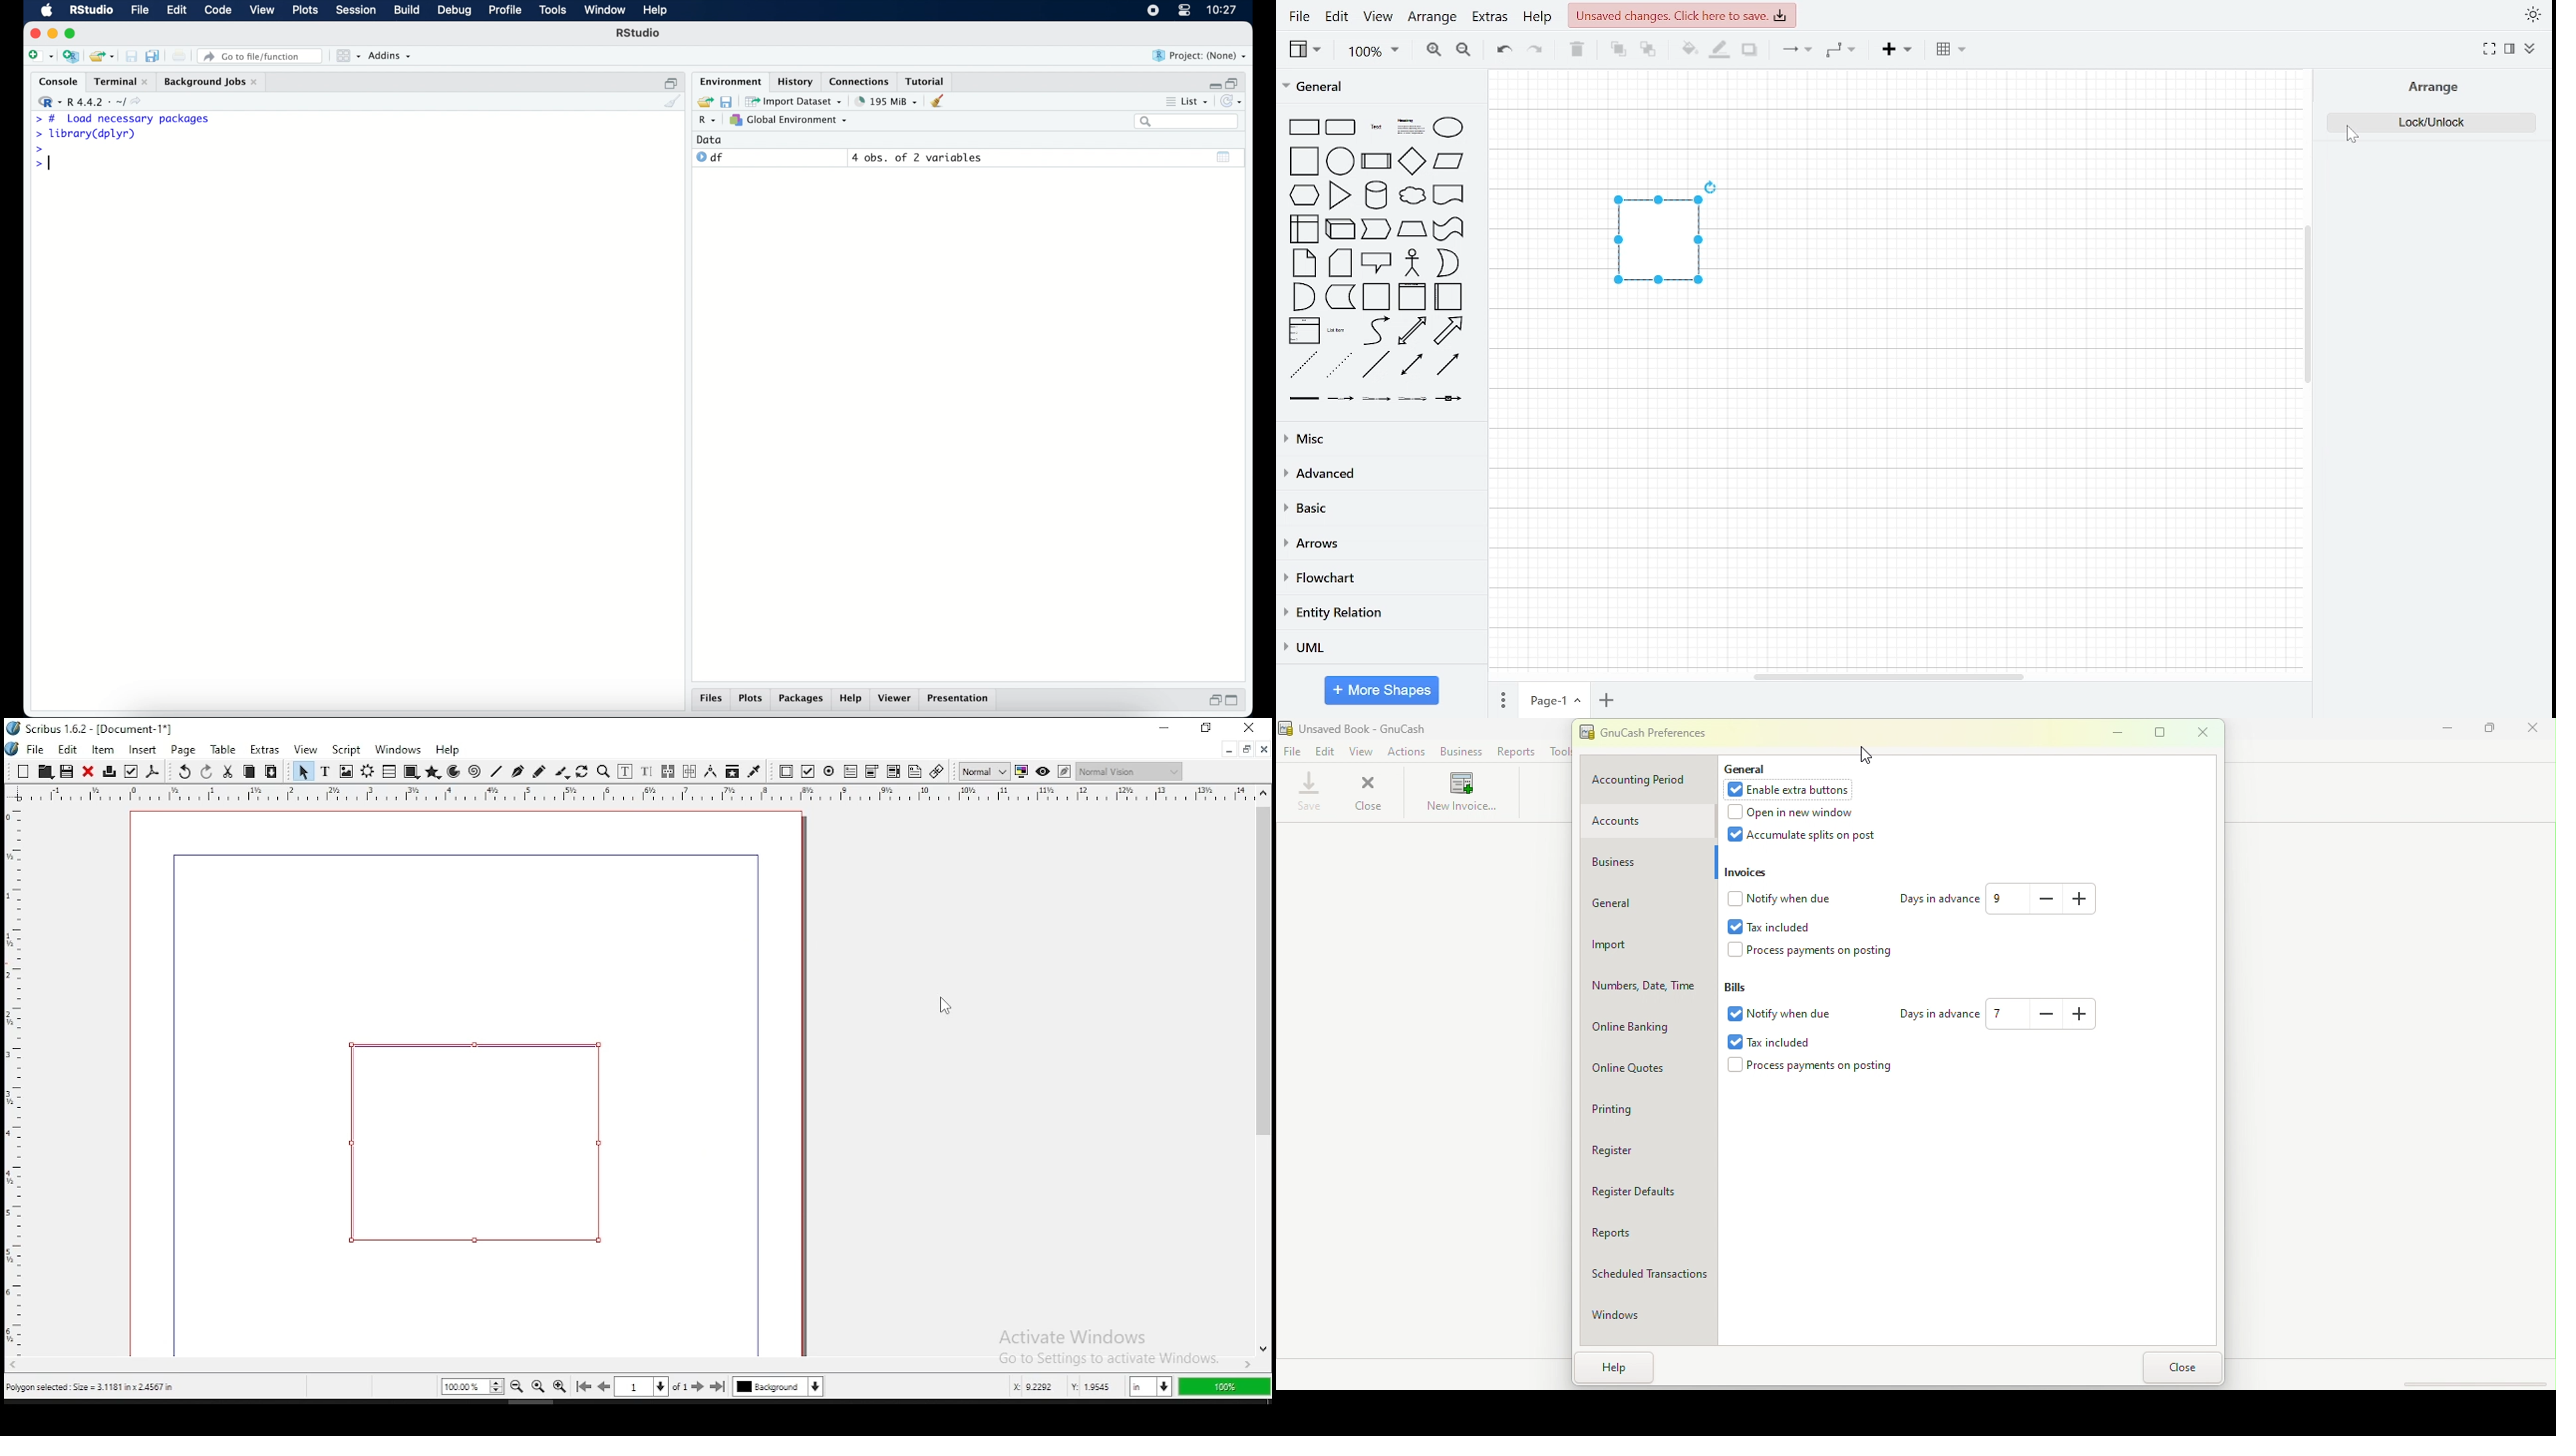 The image size is (2576, 1456). Describe the element at coordinates (1685, 15) in the screenshot. I see `unsaved changes. Click here to save` at that location.